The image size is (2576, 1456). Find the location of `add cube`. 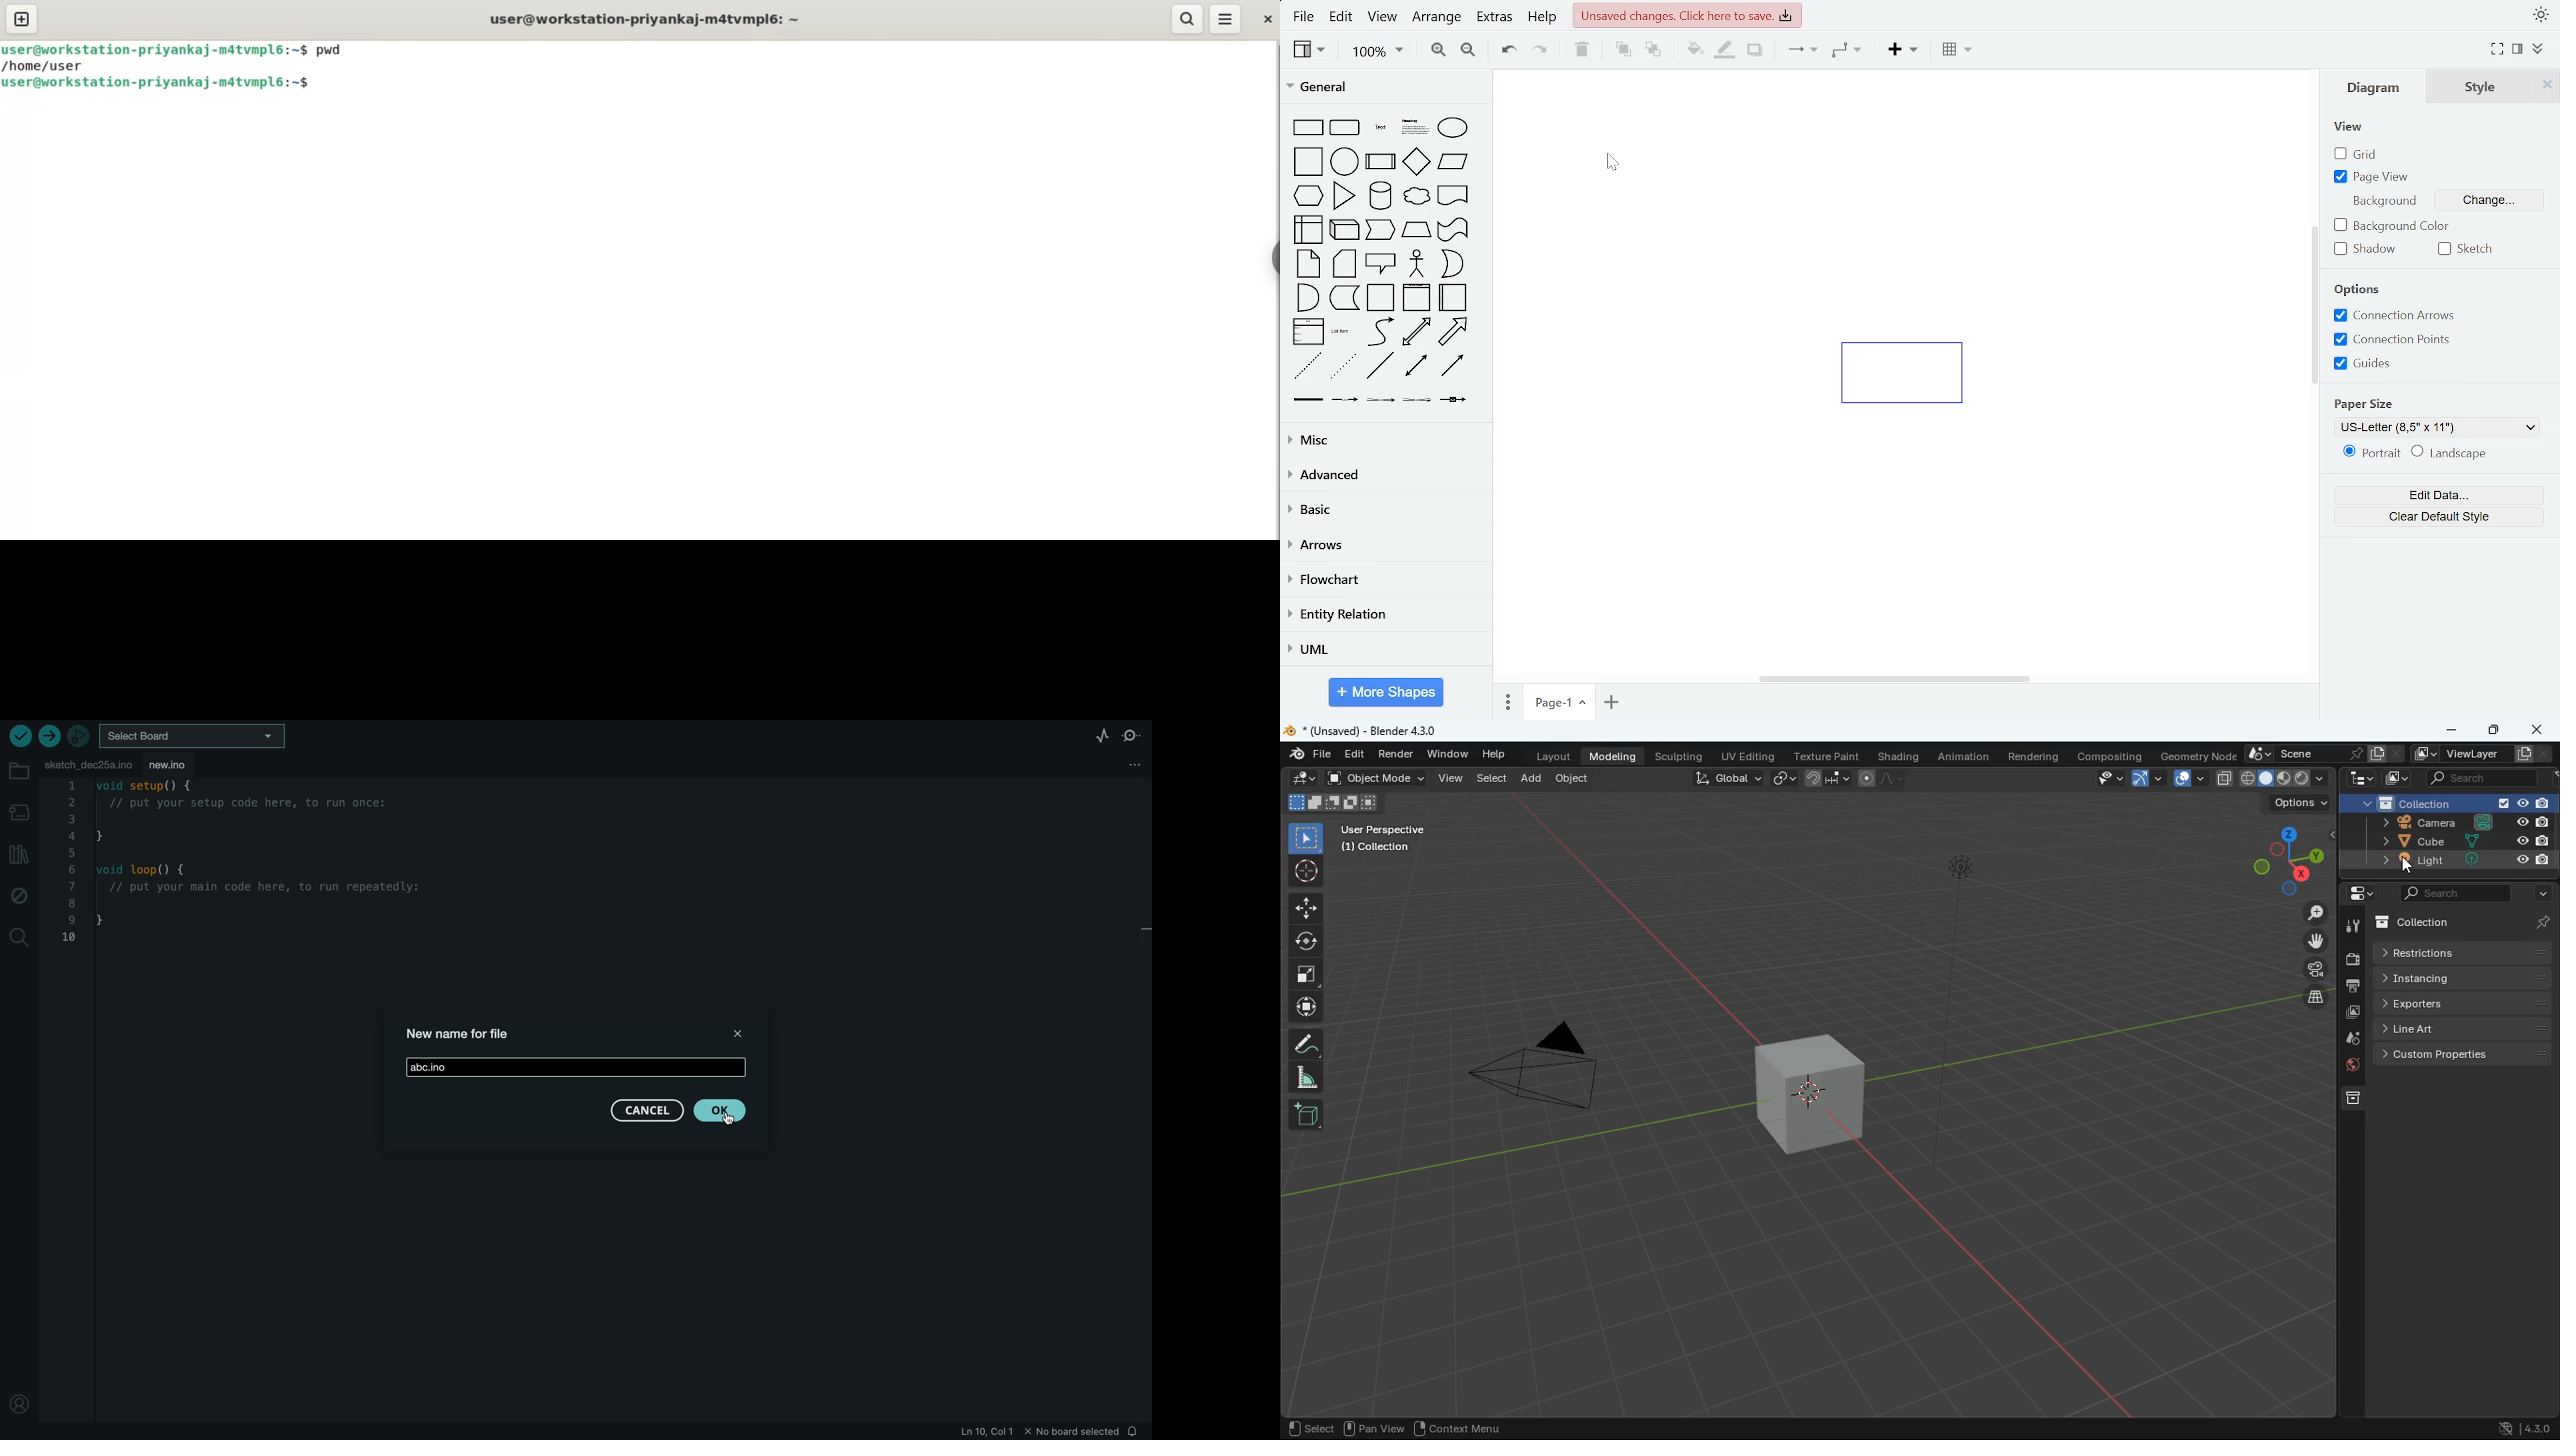

add cube is located at coordinates (1305, 1115).